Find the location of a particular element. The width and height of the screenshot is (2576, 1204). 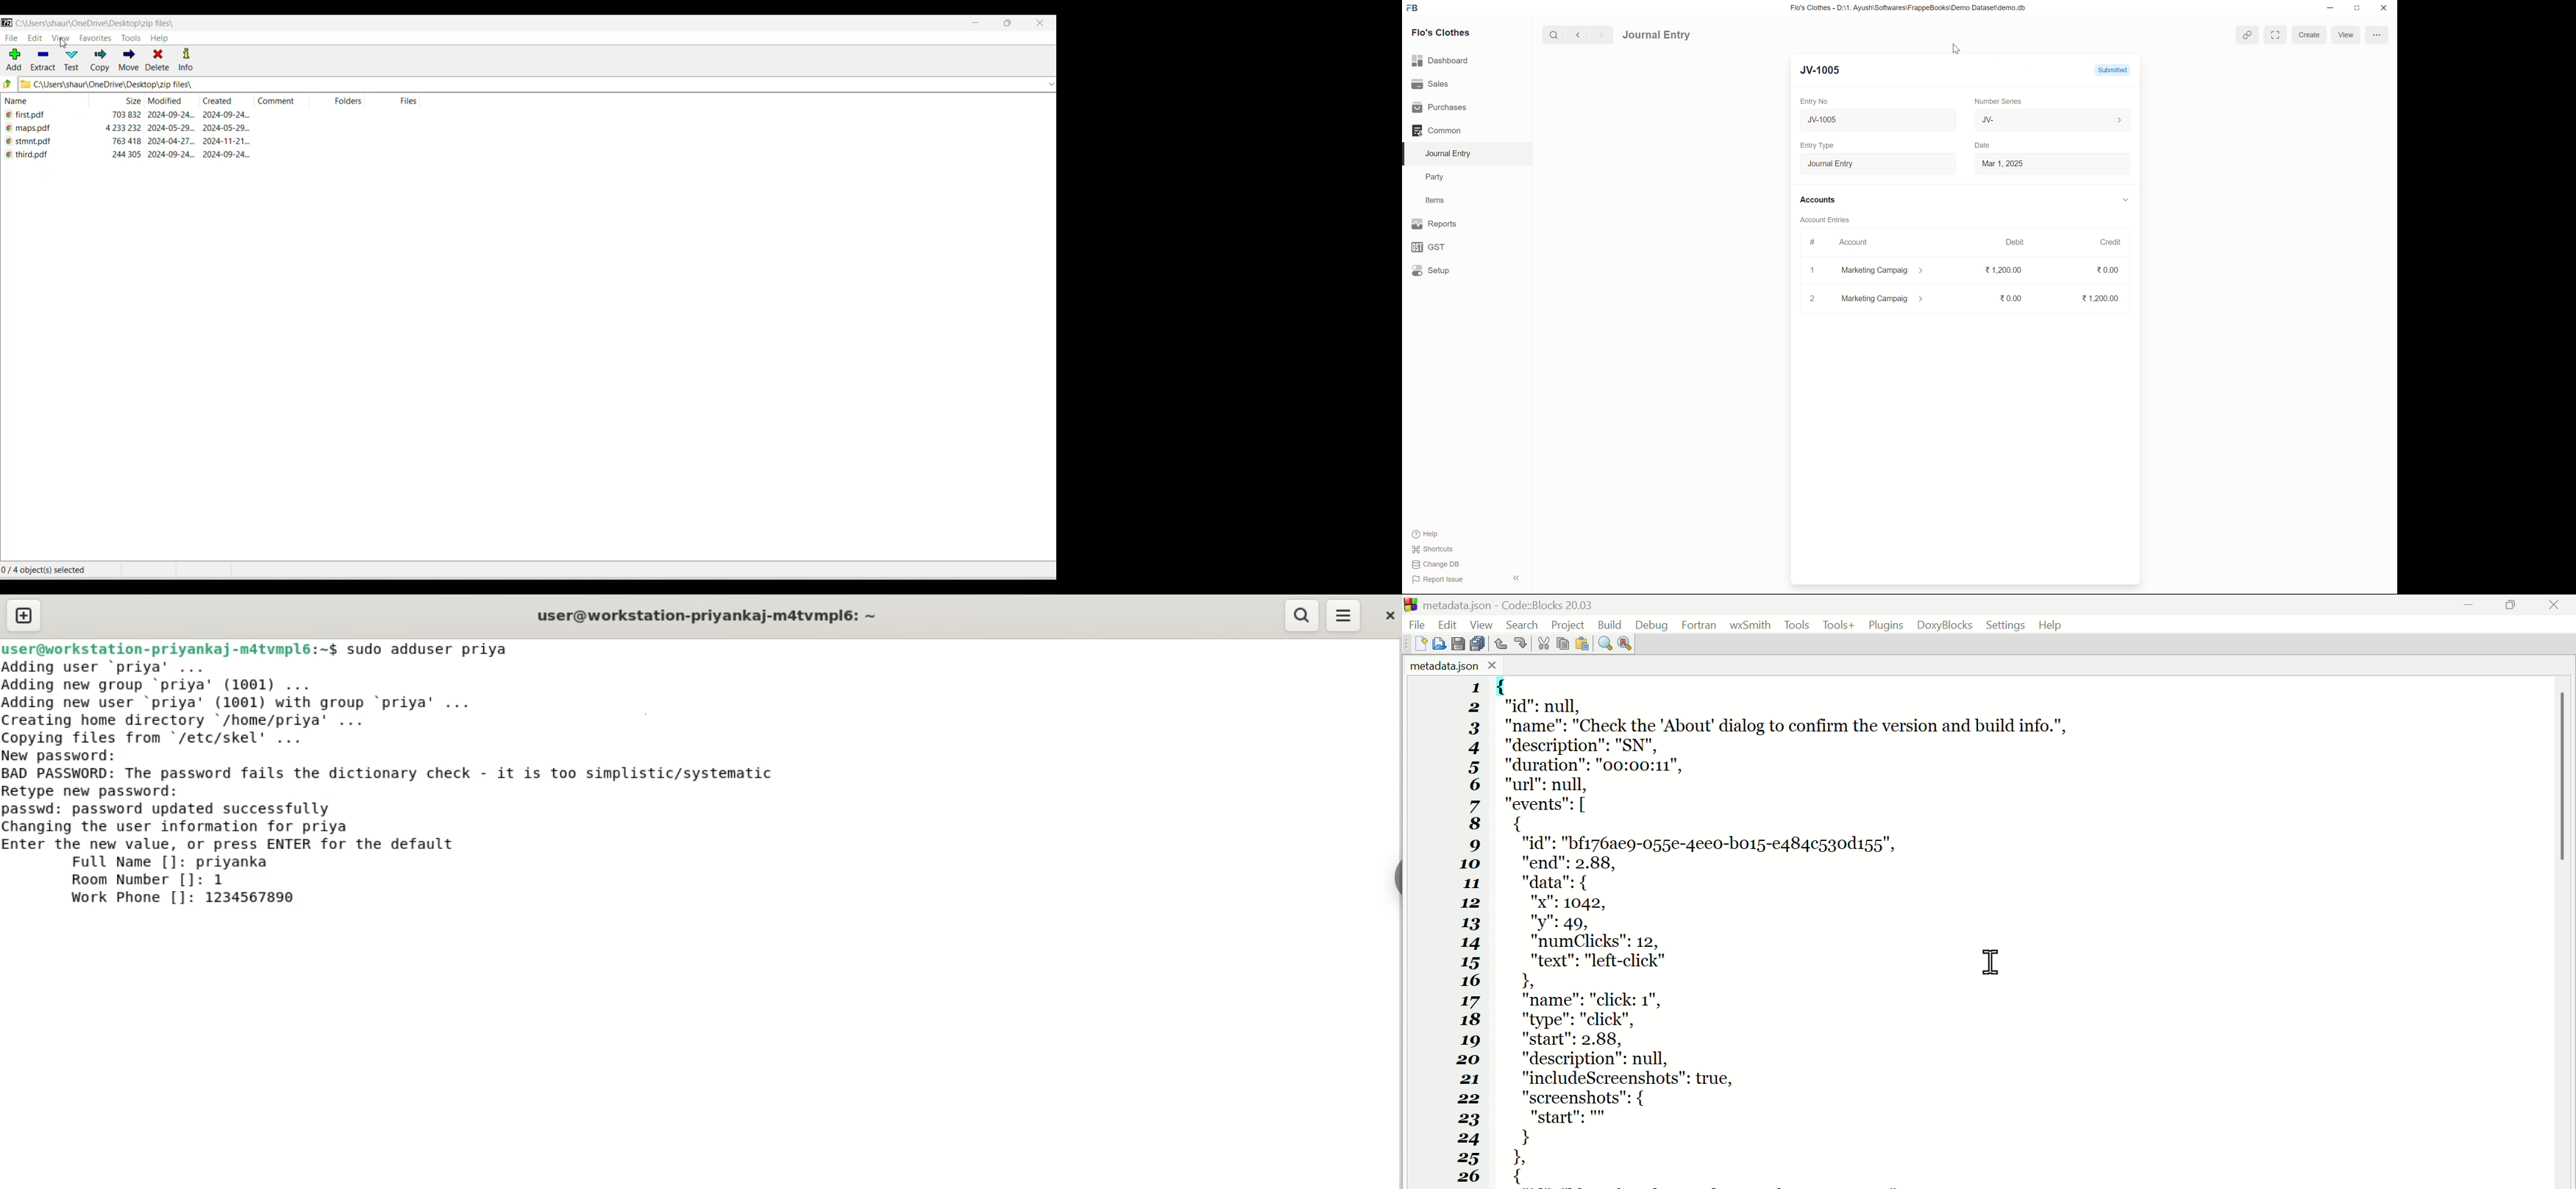

info  is located at coordinates (188, 60).